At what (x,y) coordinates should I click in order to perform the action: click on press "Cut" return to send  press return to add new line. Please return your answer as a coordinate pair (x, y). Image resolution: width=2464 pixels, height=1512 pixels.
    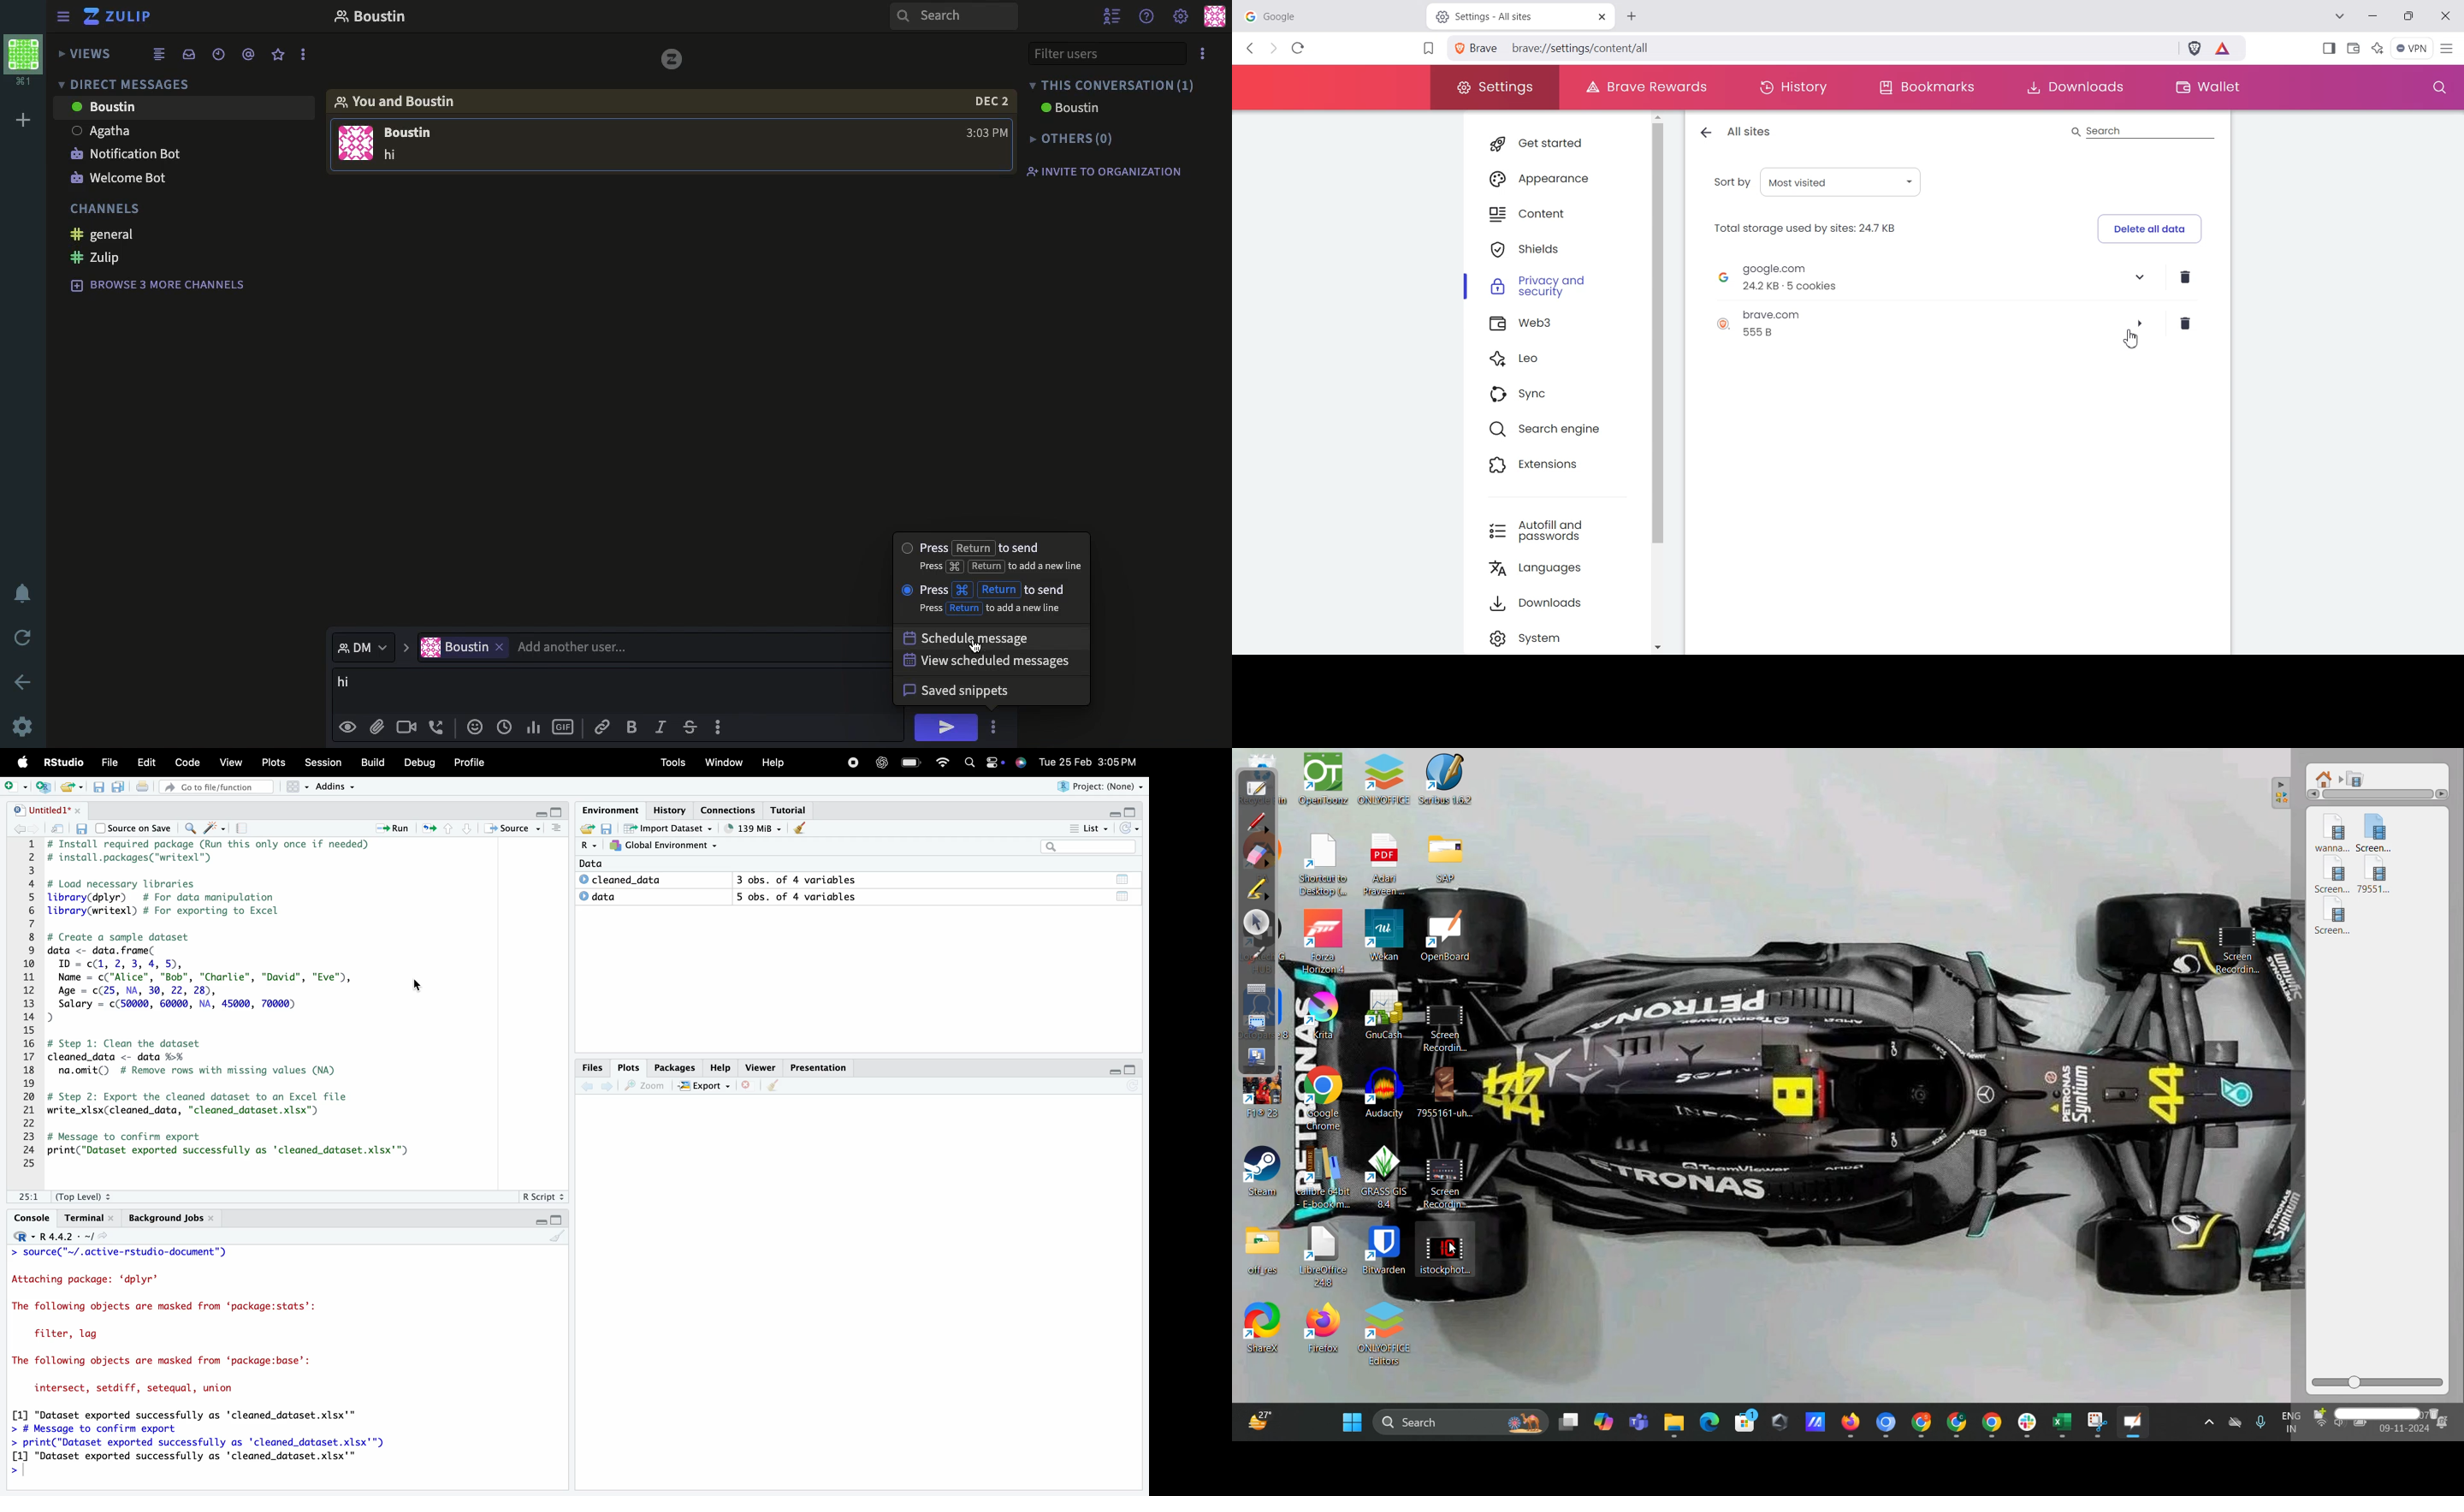
    Looking at the image, I should click on (986, 597).